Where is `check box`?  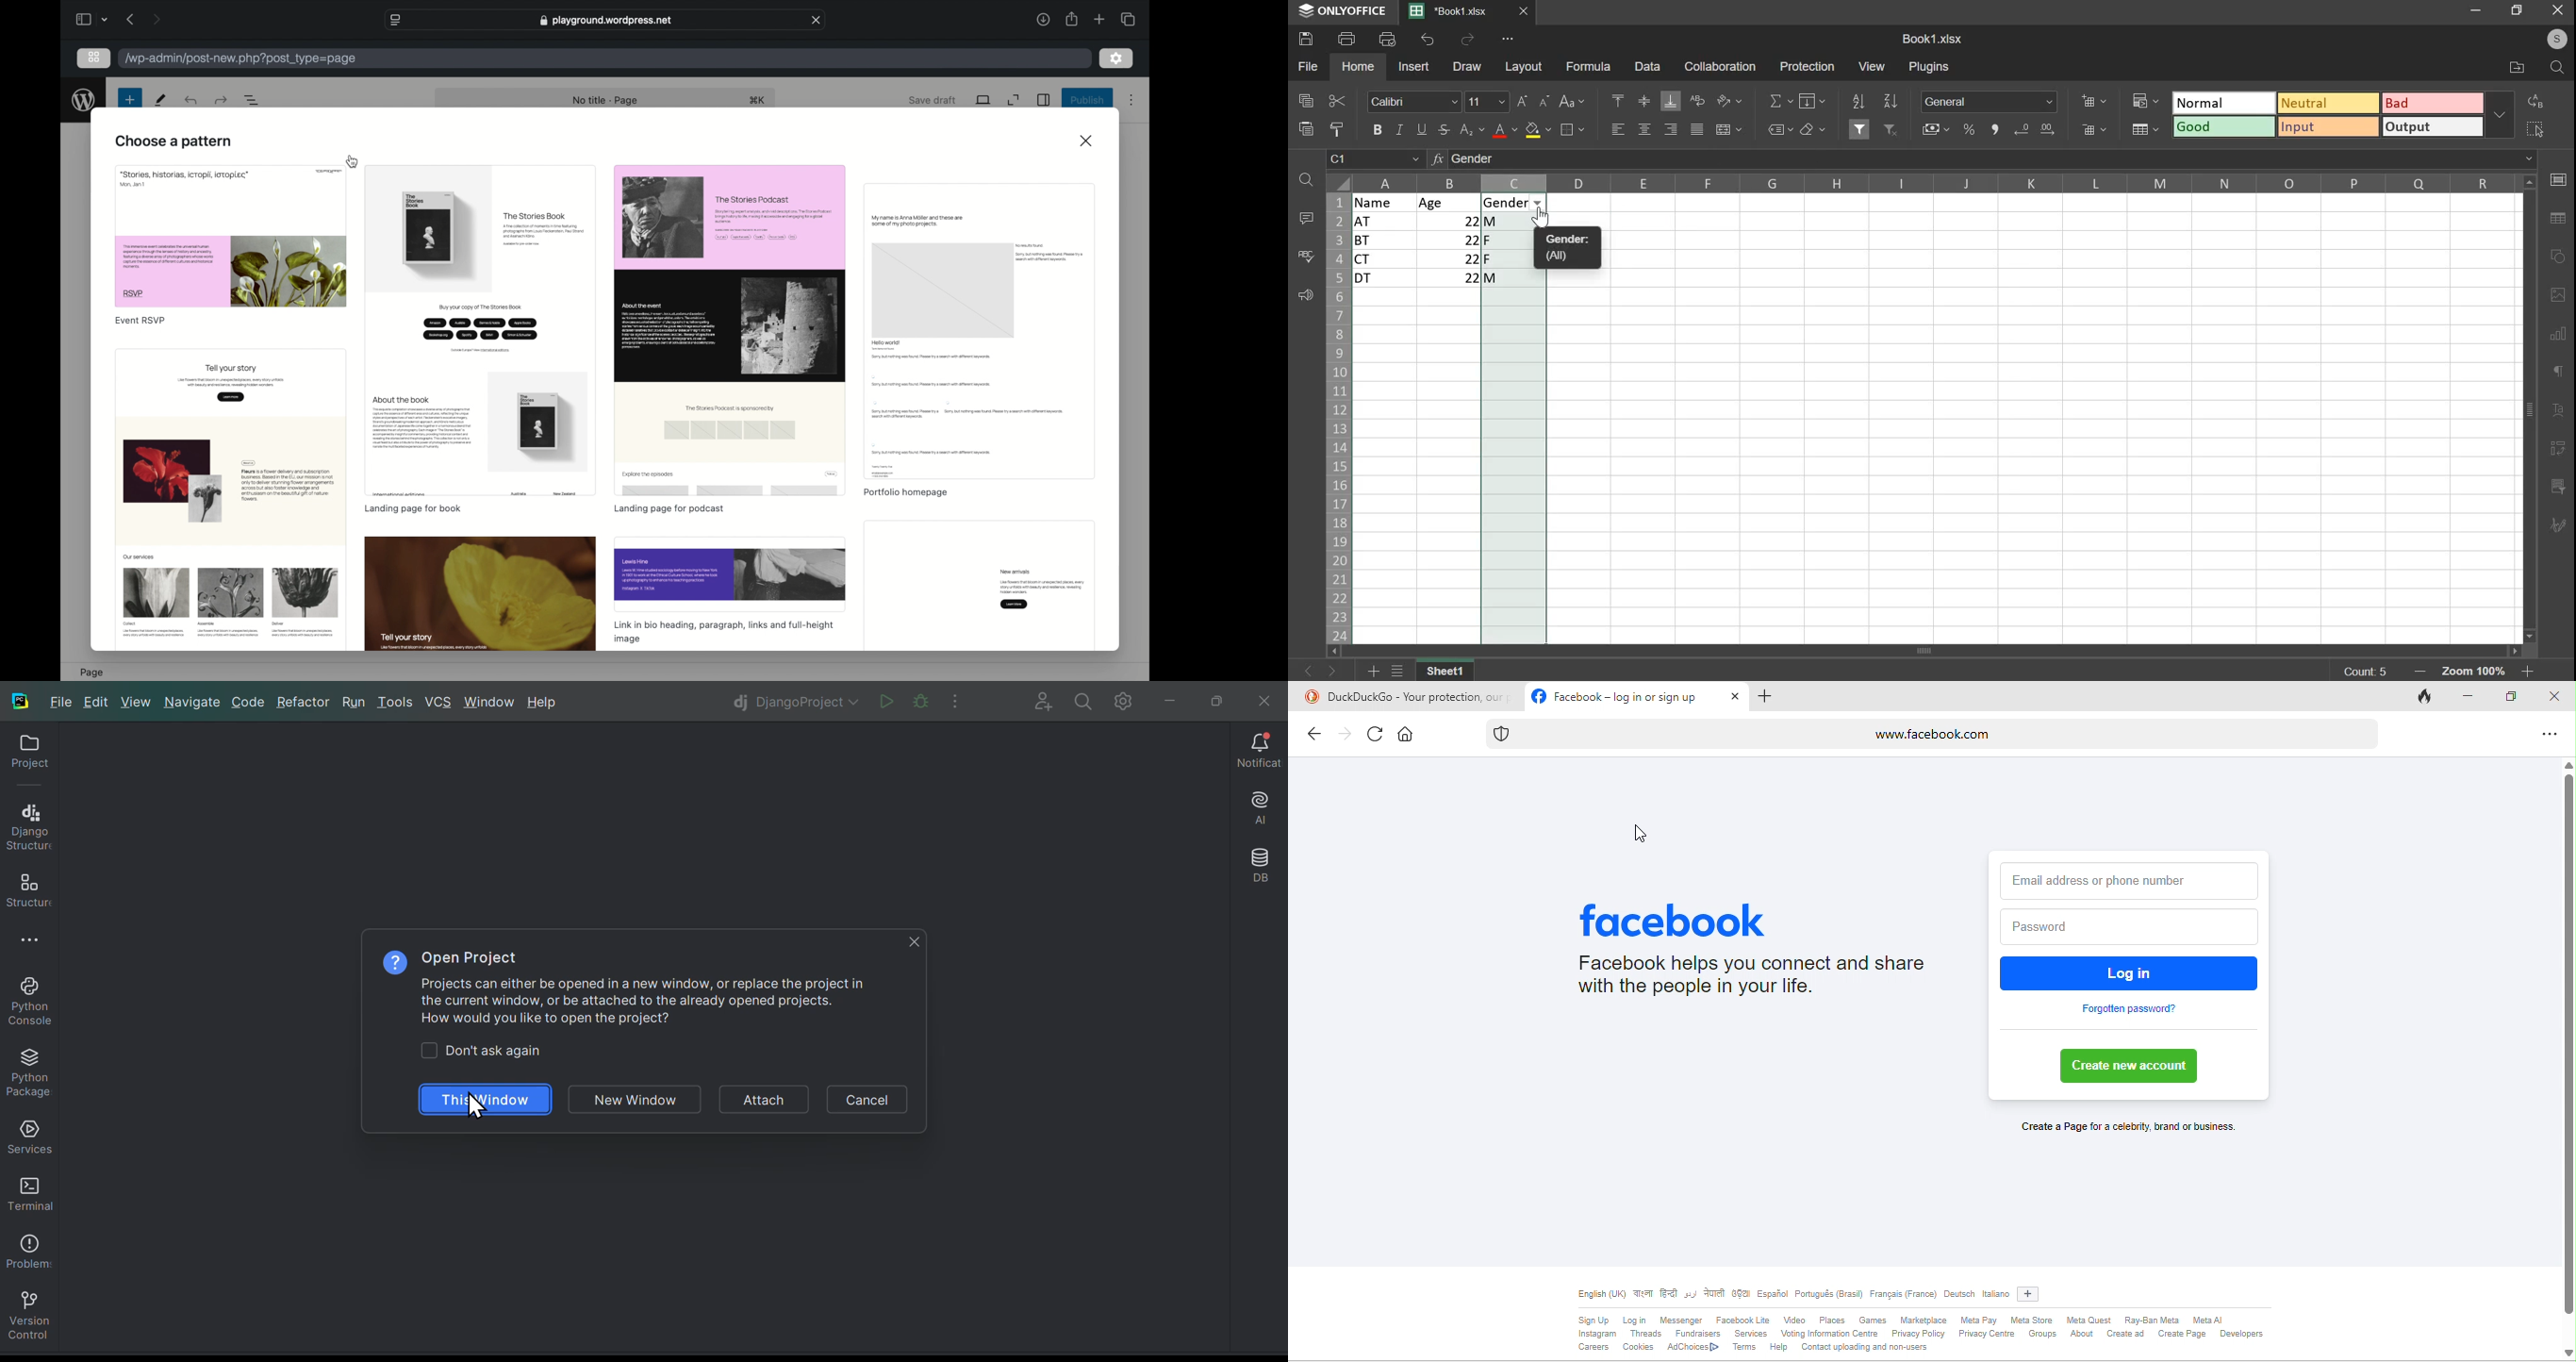
check box is located at coordinates (429, 1051).